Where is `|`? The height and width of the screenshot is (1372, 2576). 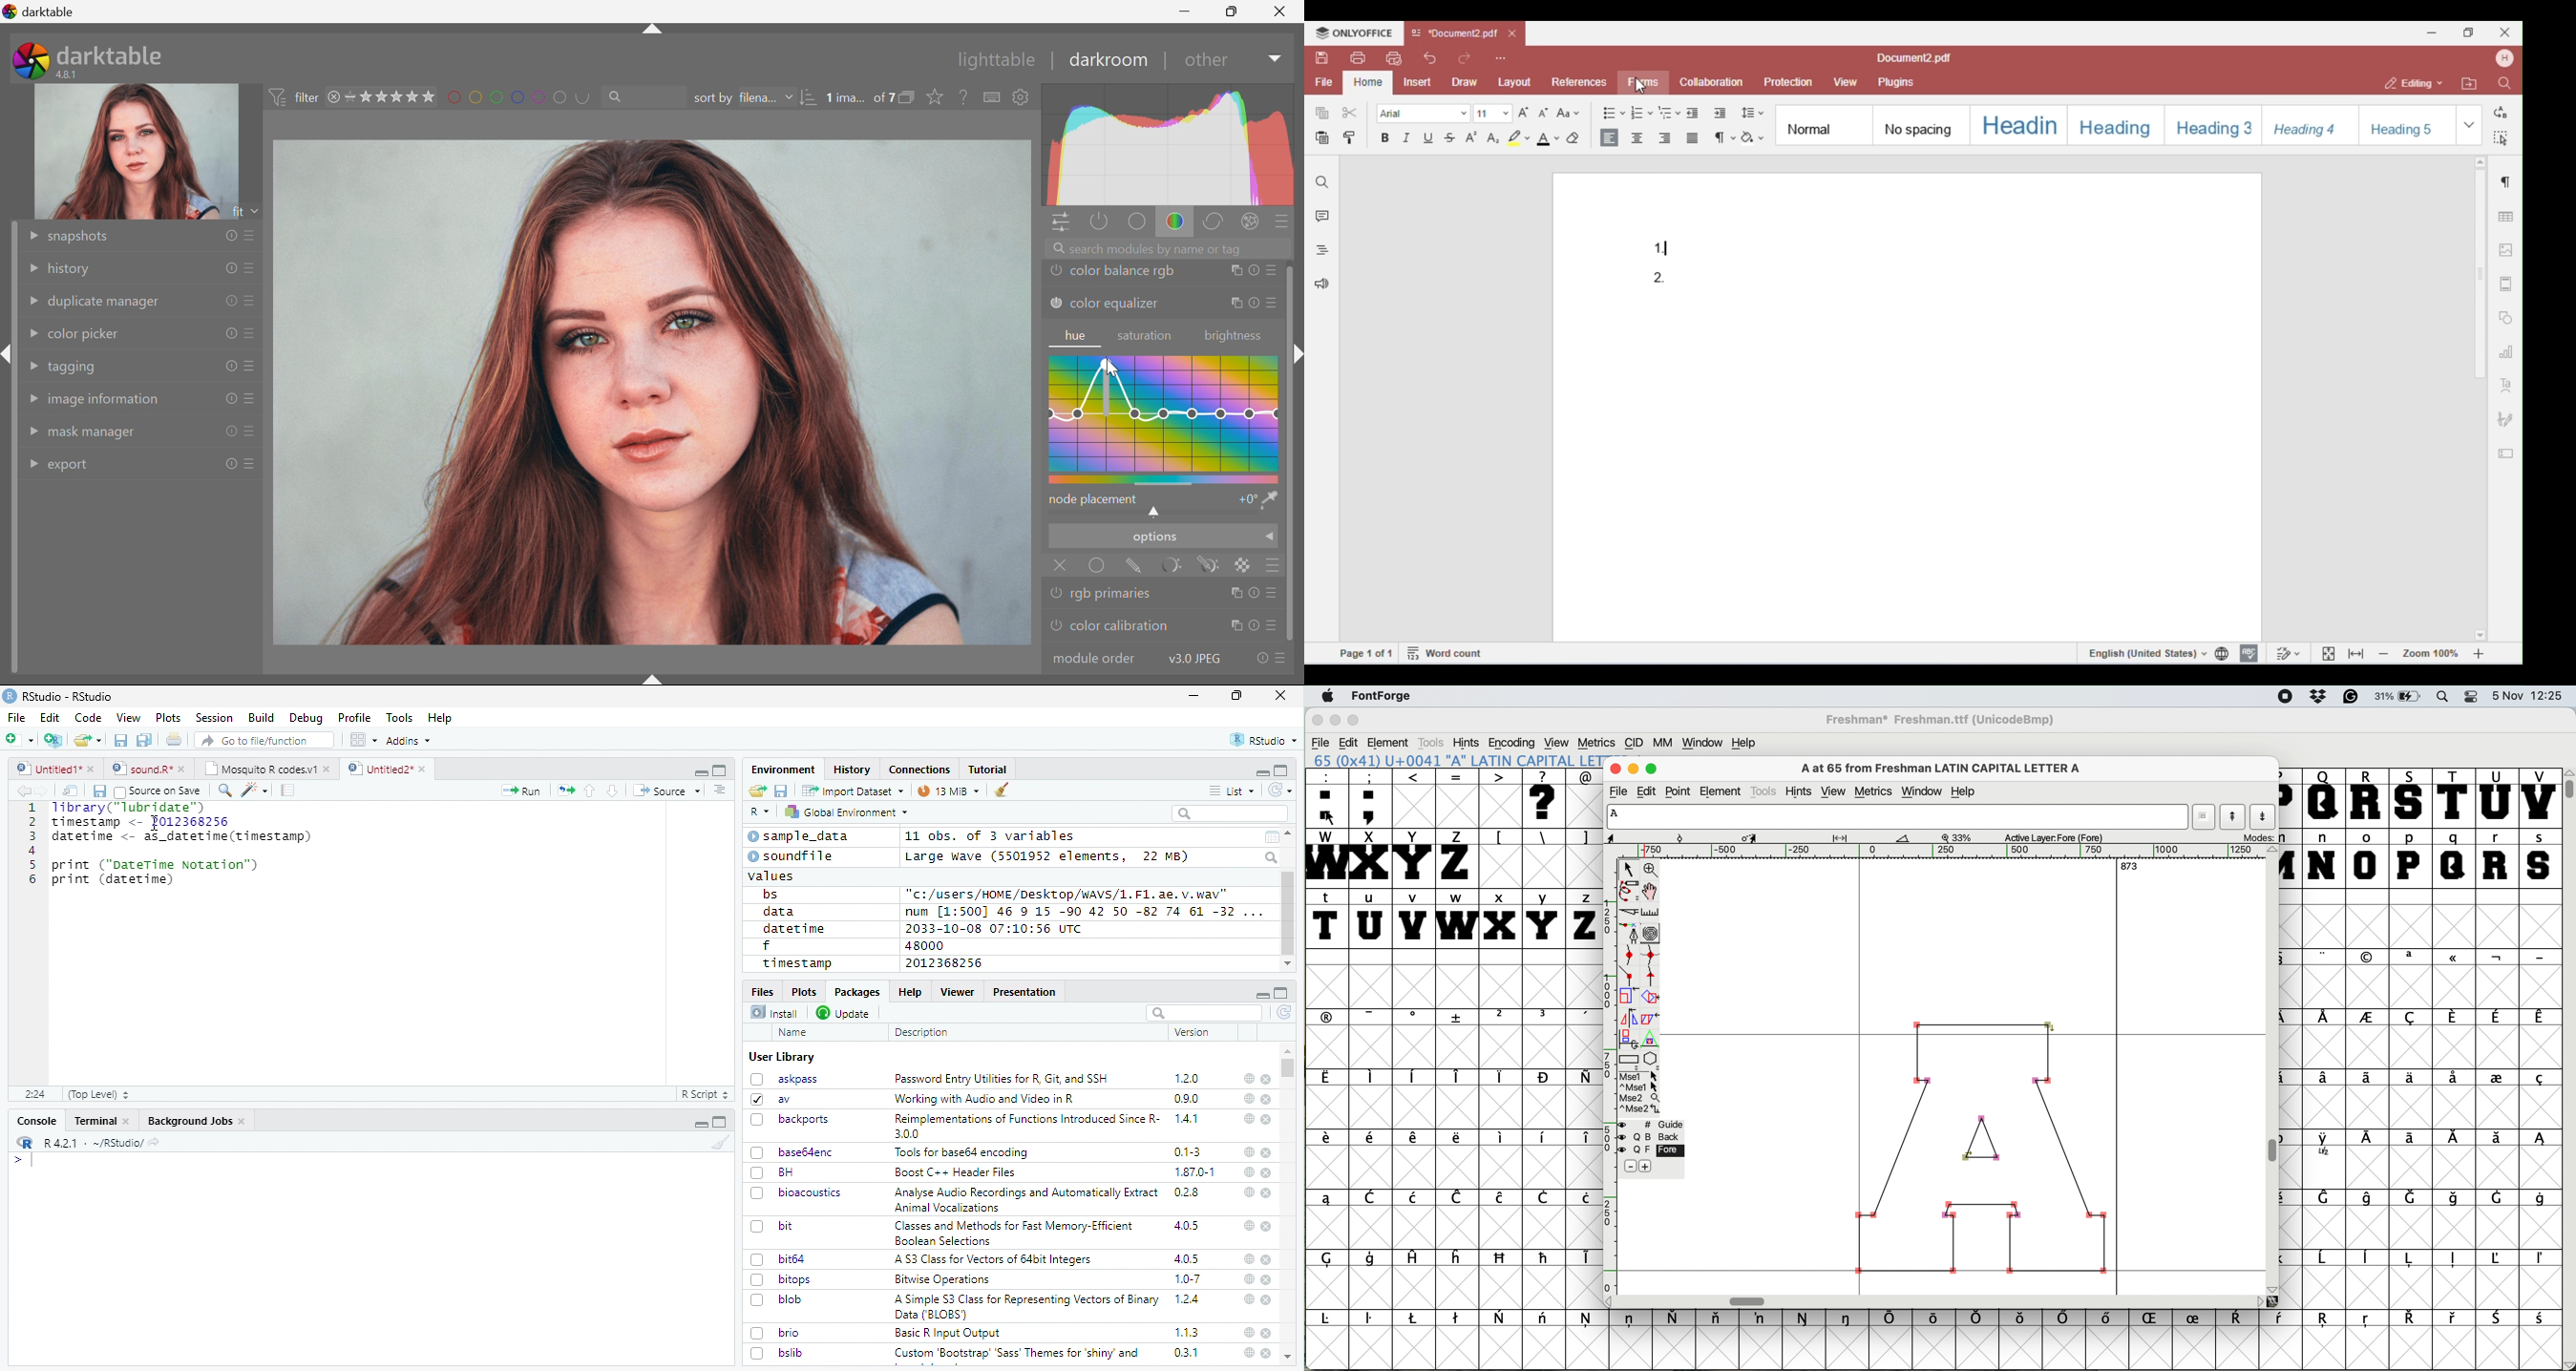 | is located at coordinates (1164, 60).